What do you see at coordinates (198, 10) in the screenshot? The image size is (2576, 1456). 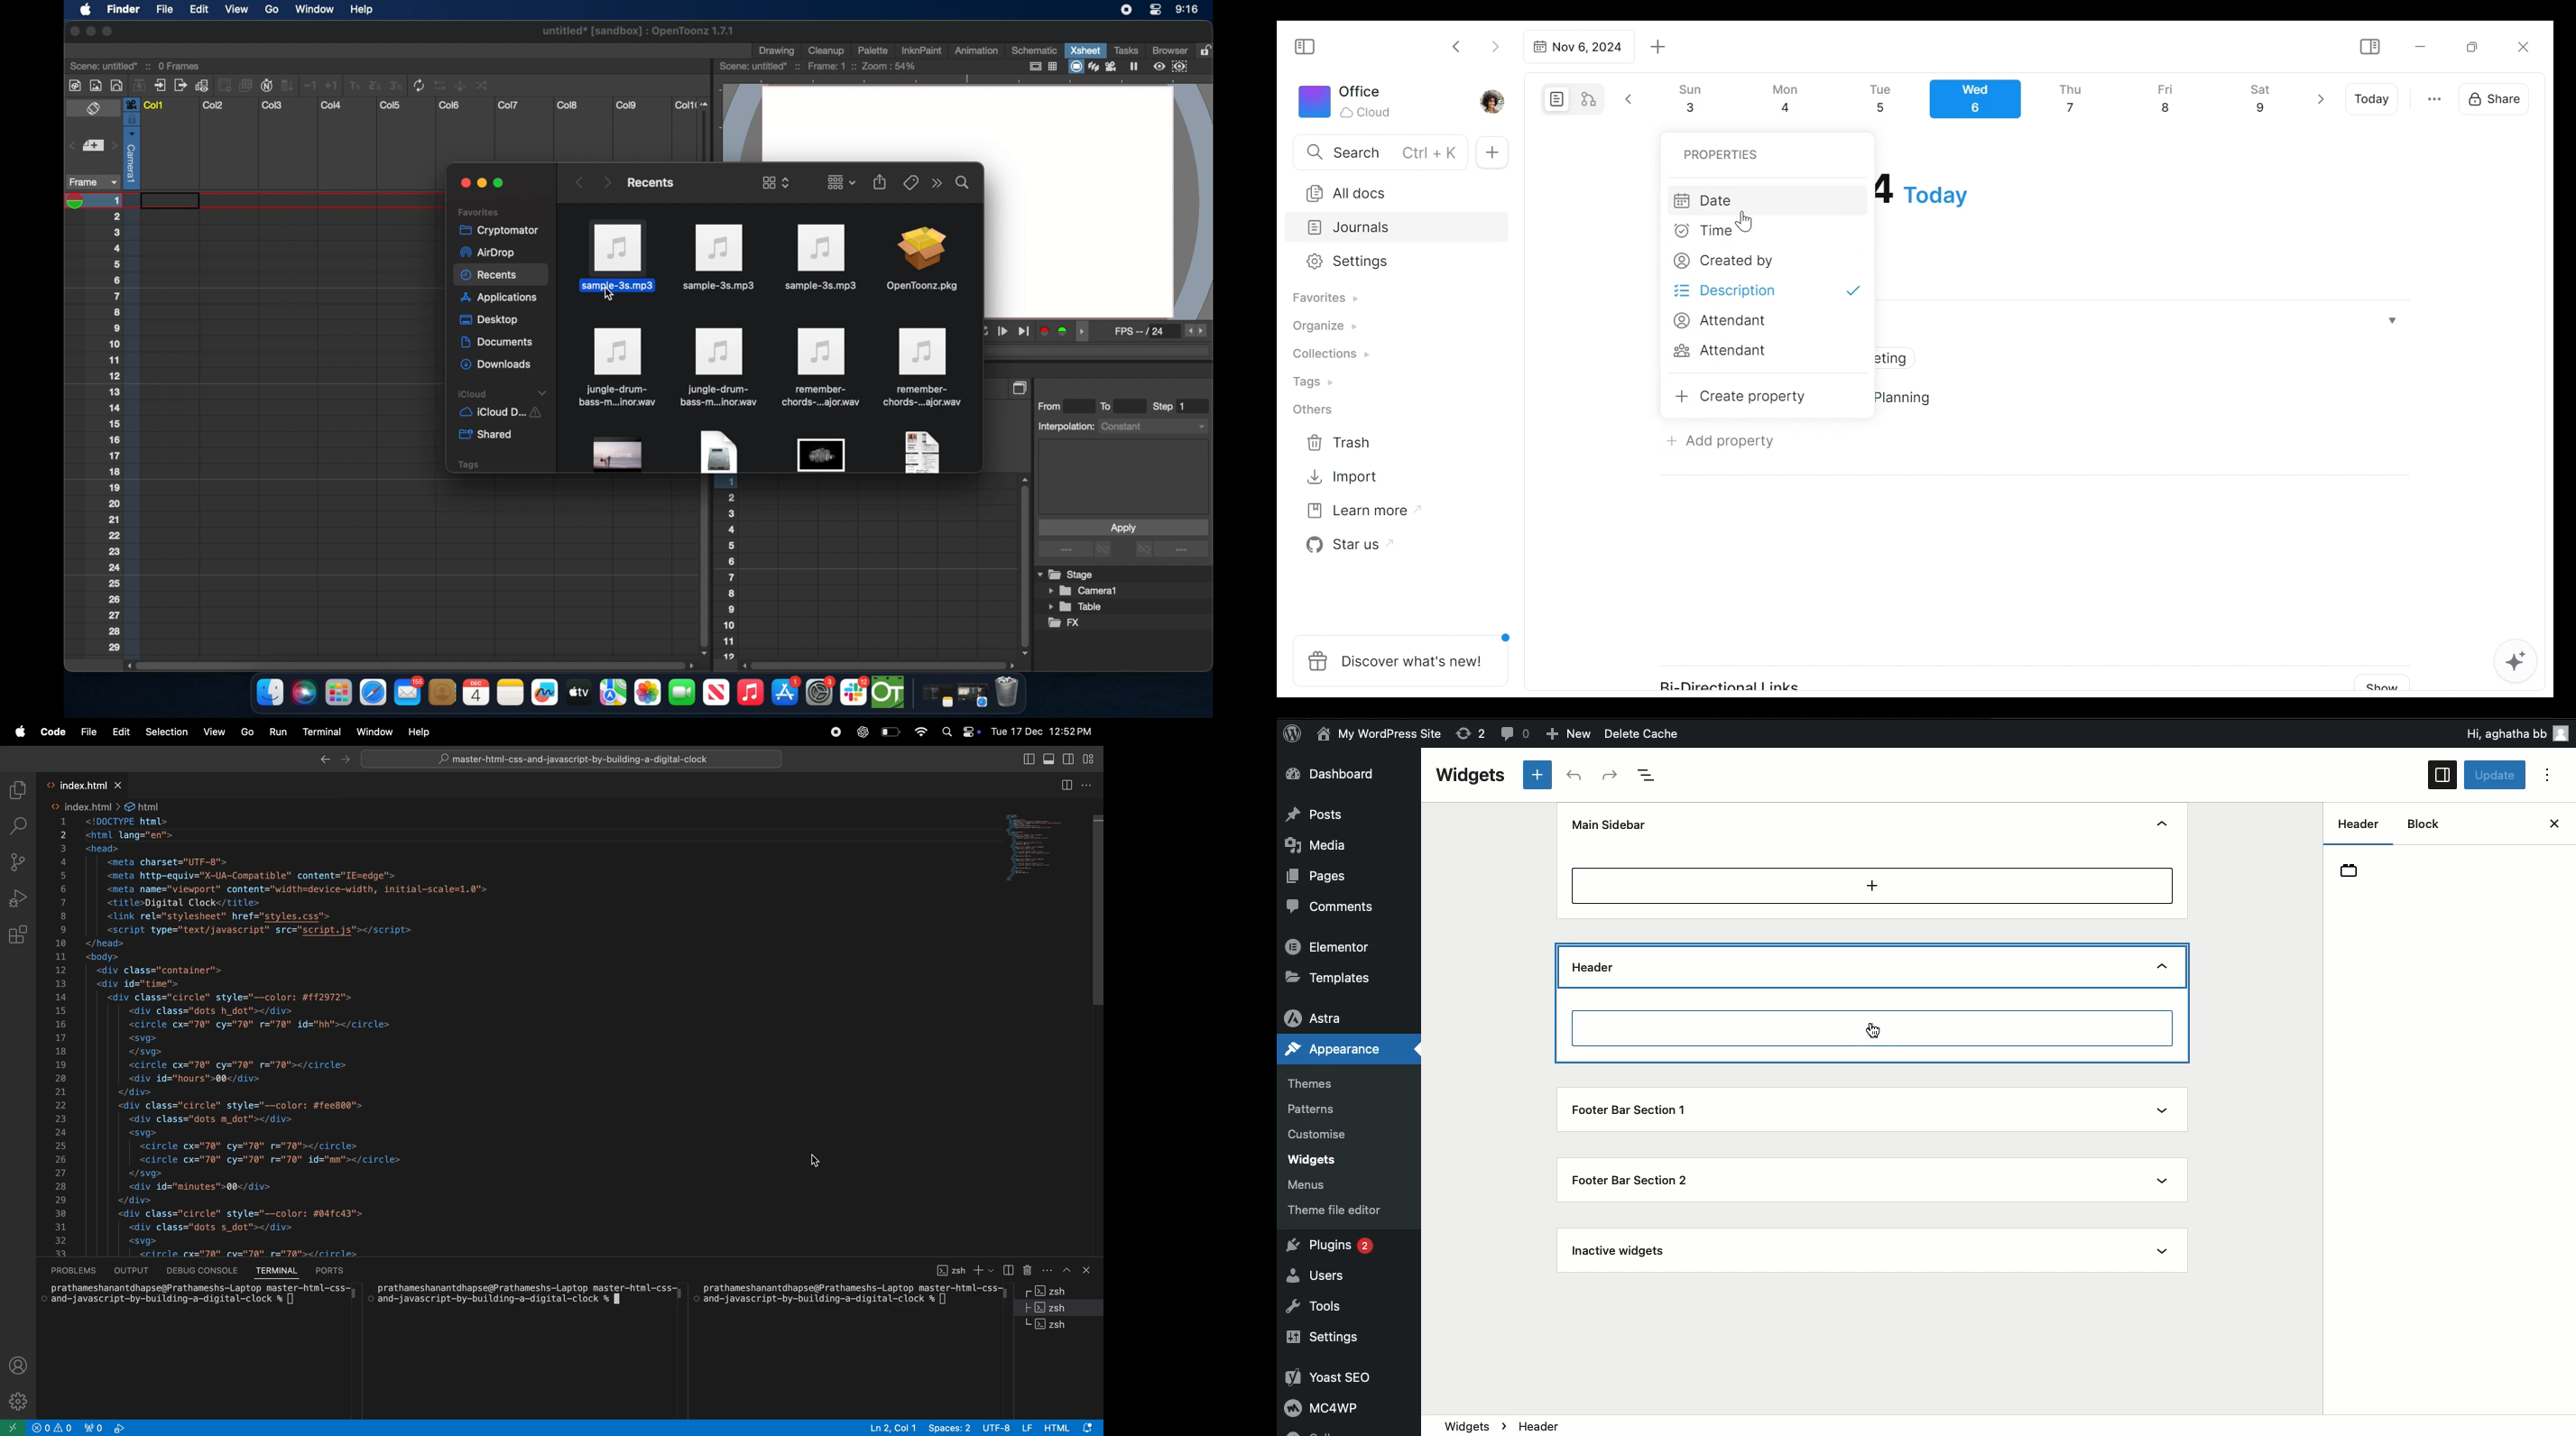 I see `edit` at bounding box center [198, 10].